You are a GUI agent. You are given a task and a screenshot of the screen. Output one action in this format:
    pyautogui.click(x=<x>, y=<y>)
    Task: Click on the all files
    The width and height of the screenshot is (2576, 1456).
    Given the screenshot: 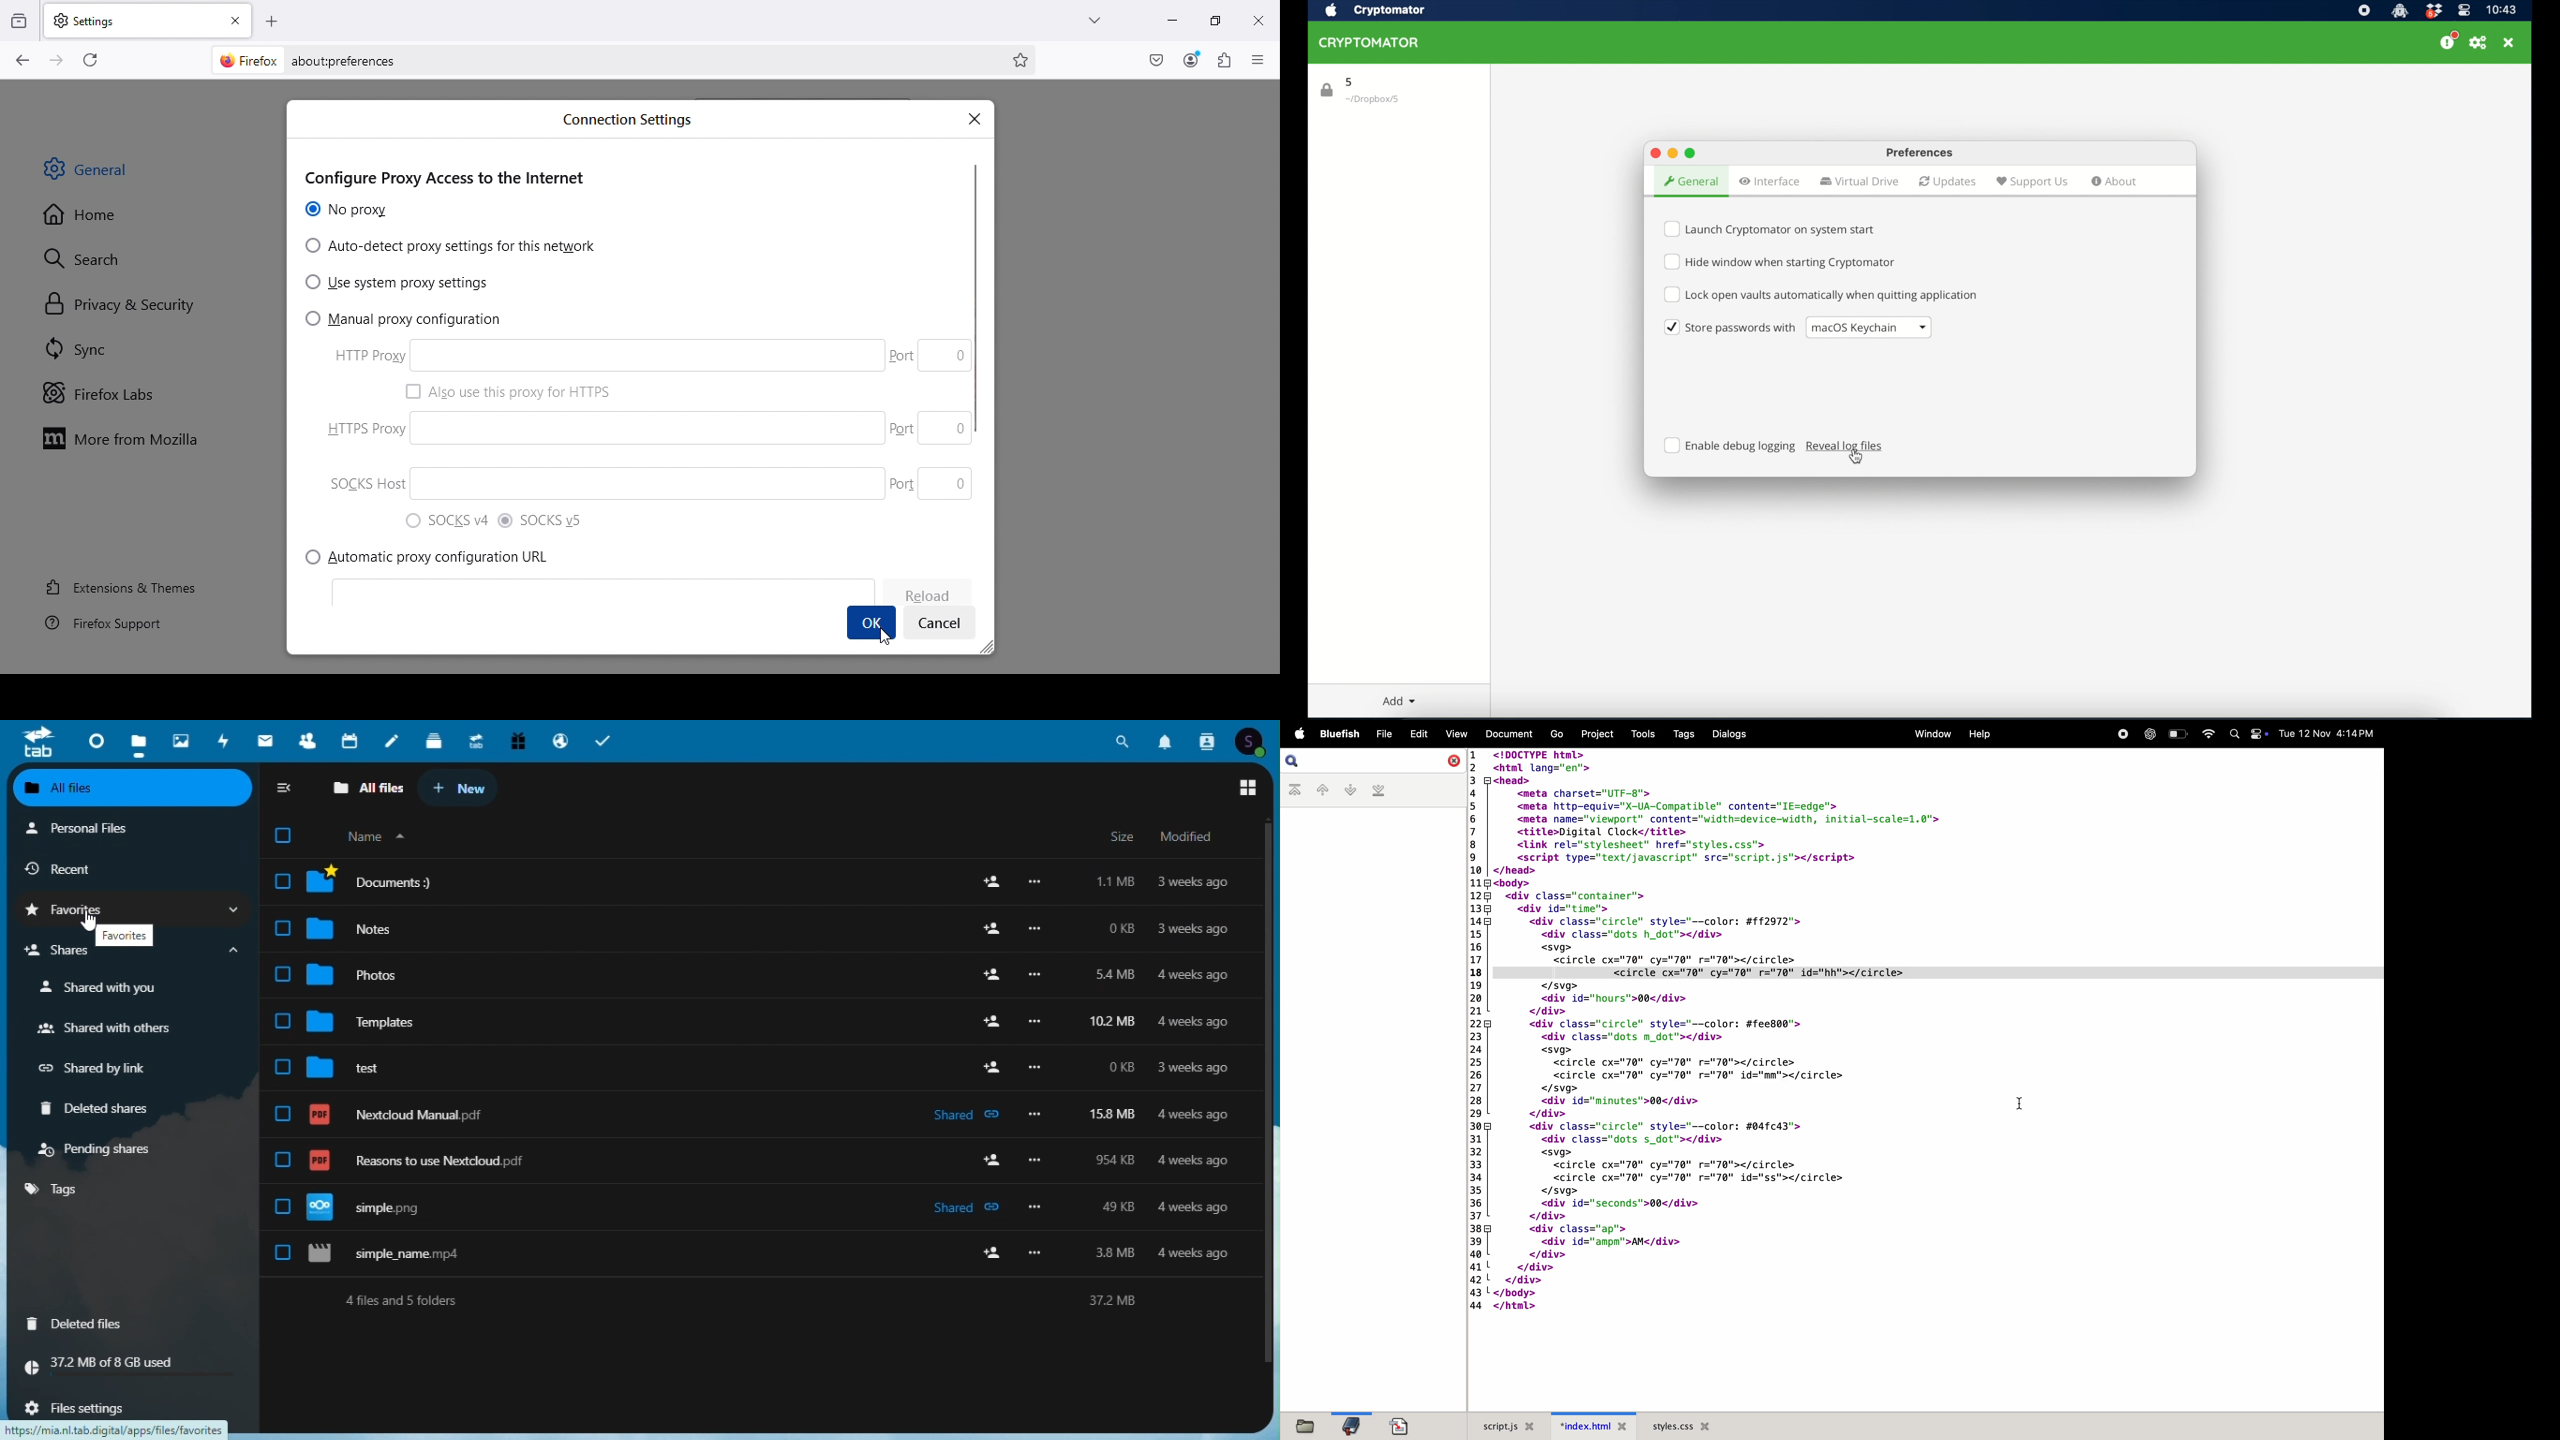 What is the action you would take?
    pyautogui.click(x=755, y=1090)
    